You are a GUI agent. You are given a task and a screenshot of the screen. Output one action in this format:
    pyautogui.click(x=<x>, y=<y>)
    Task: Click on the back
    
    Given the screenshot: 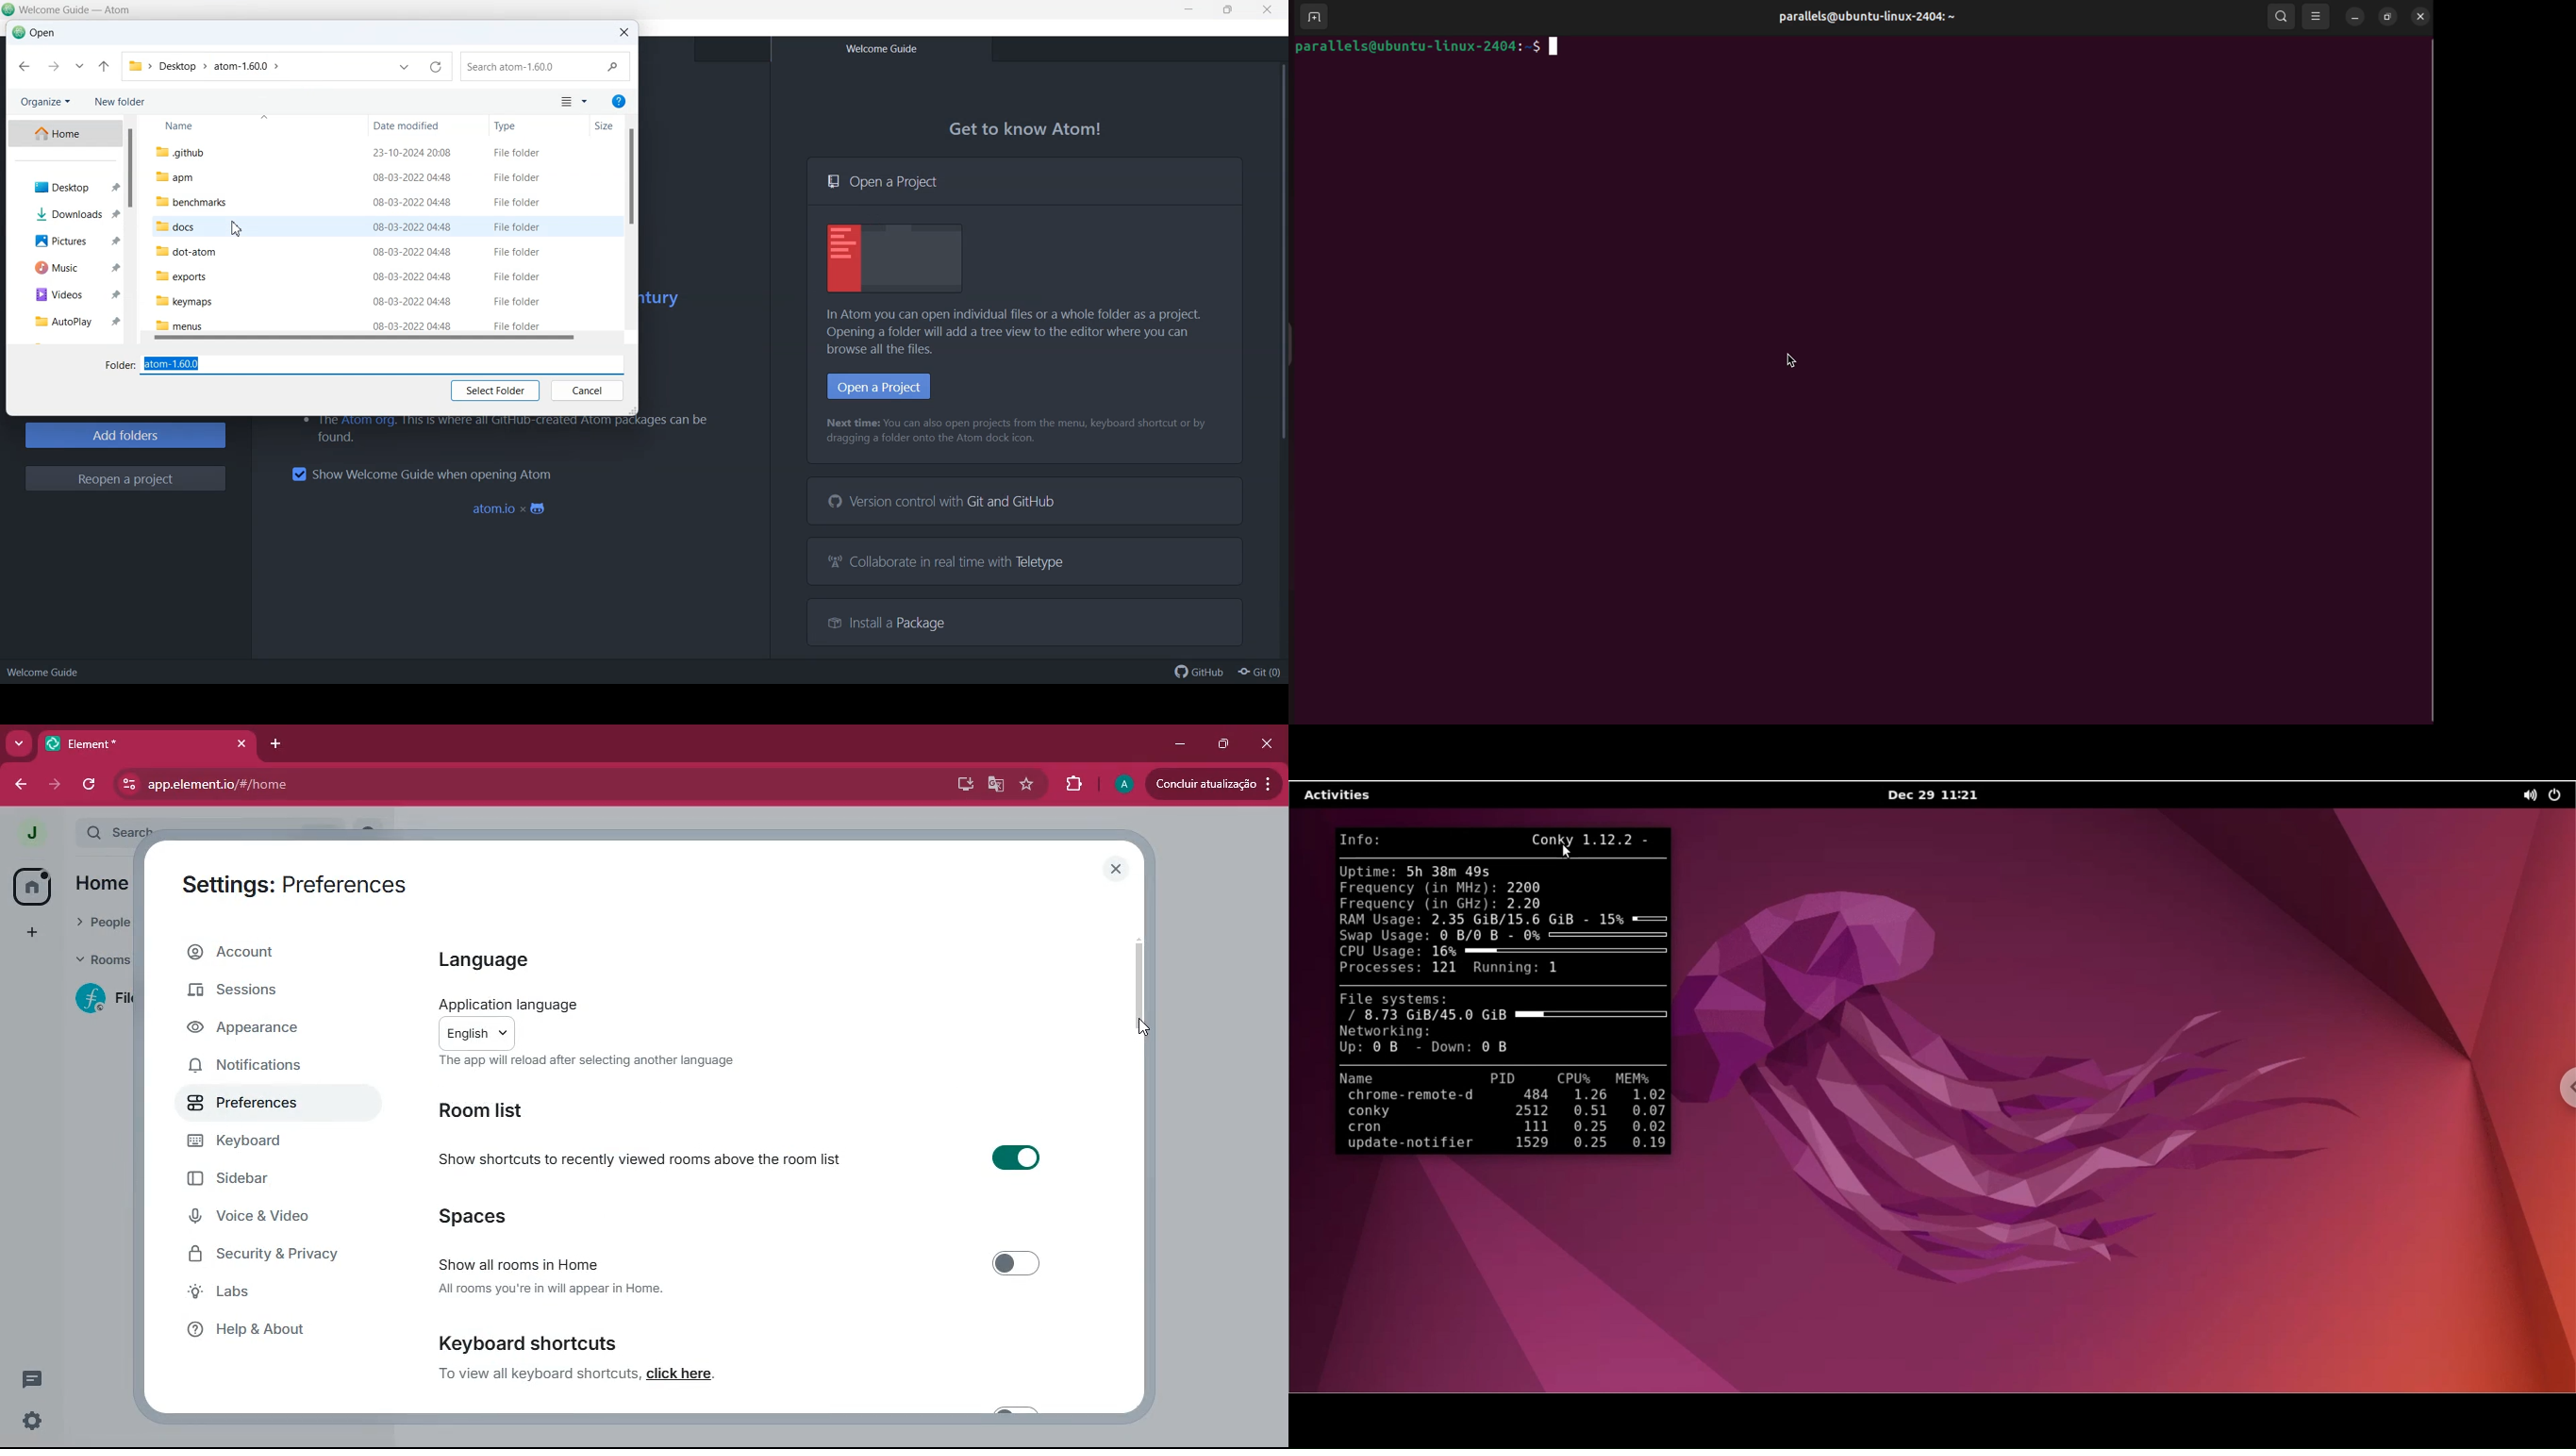 What is the action you would take?
    pyautogui.click(x=21, y=784)
    